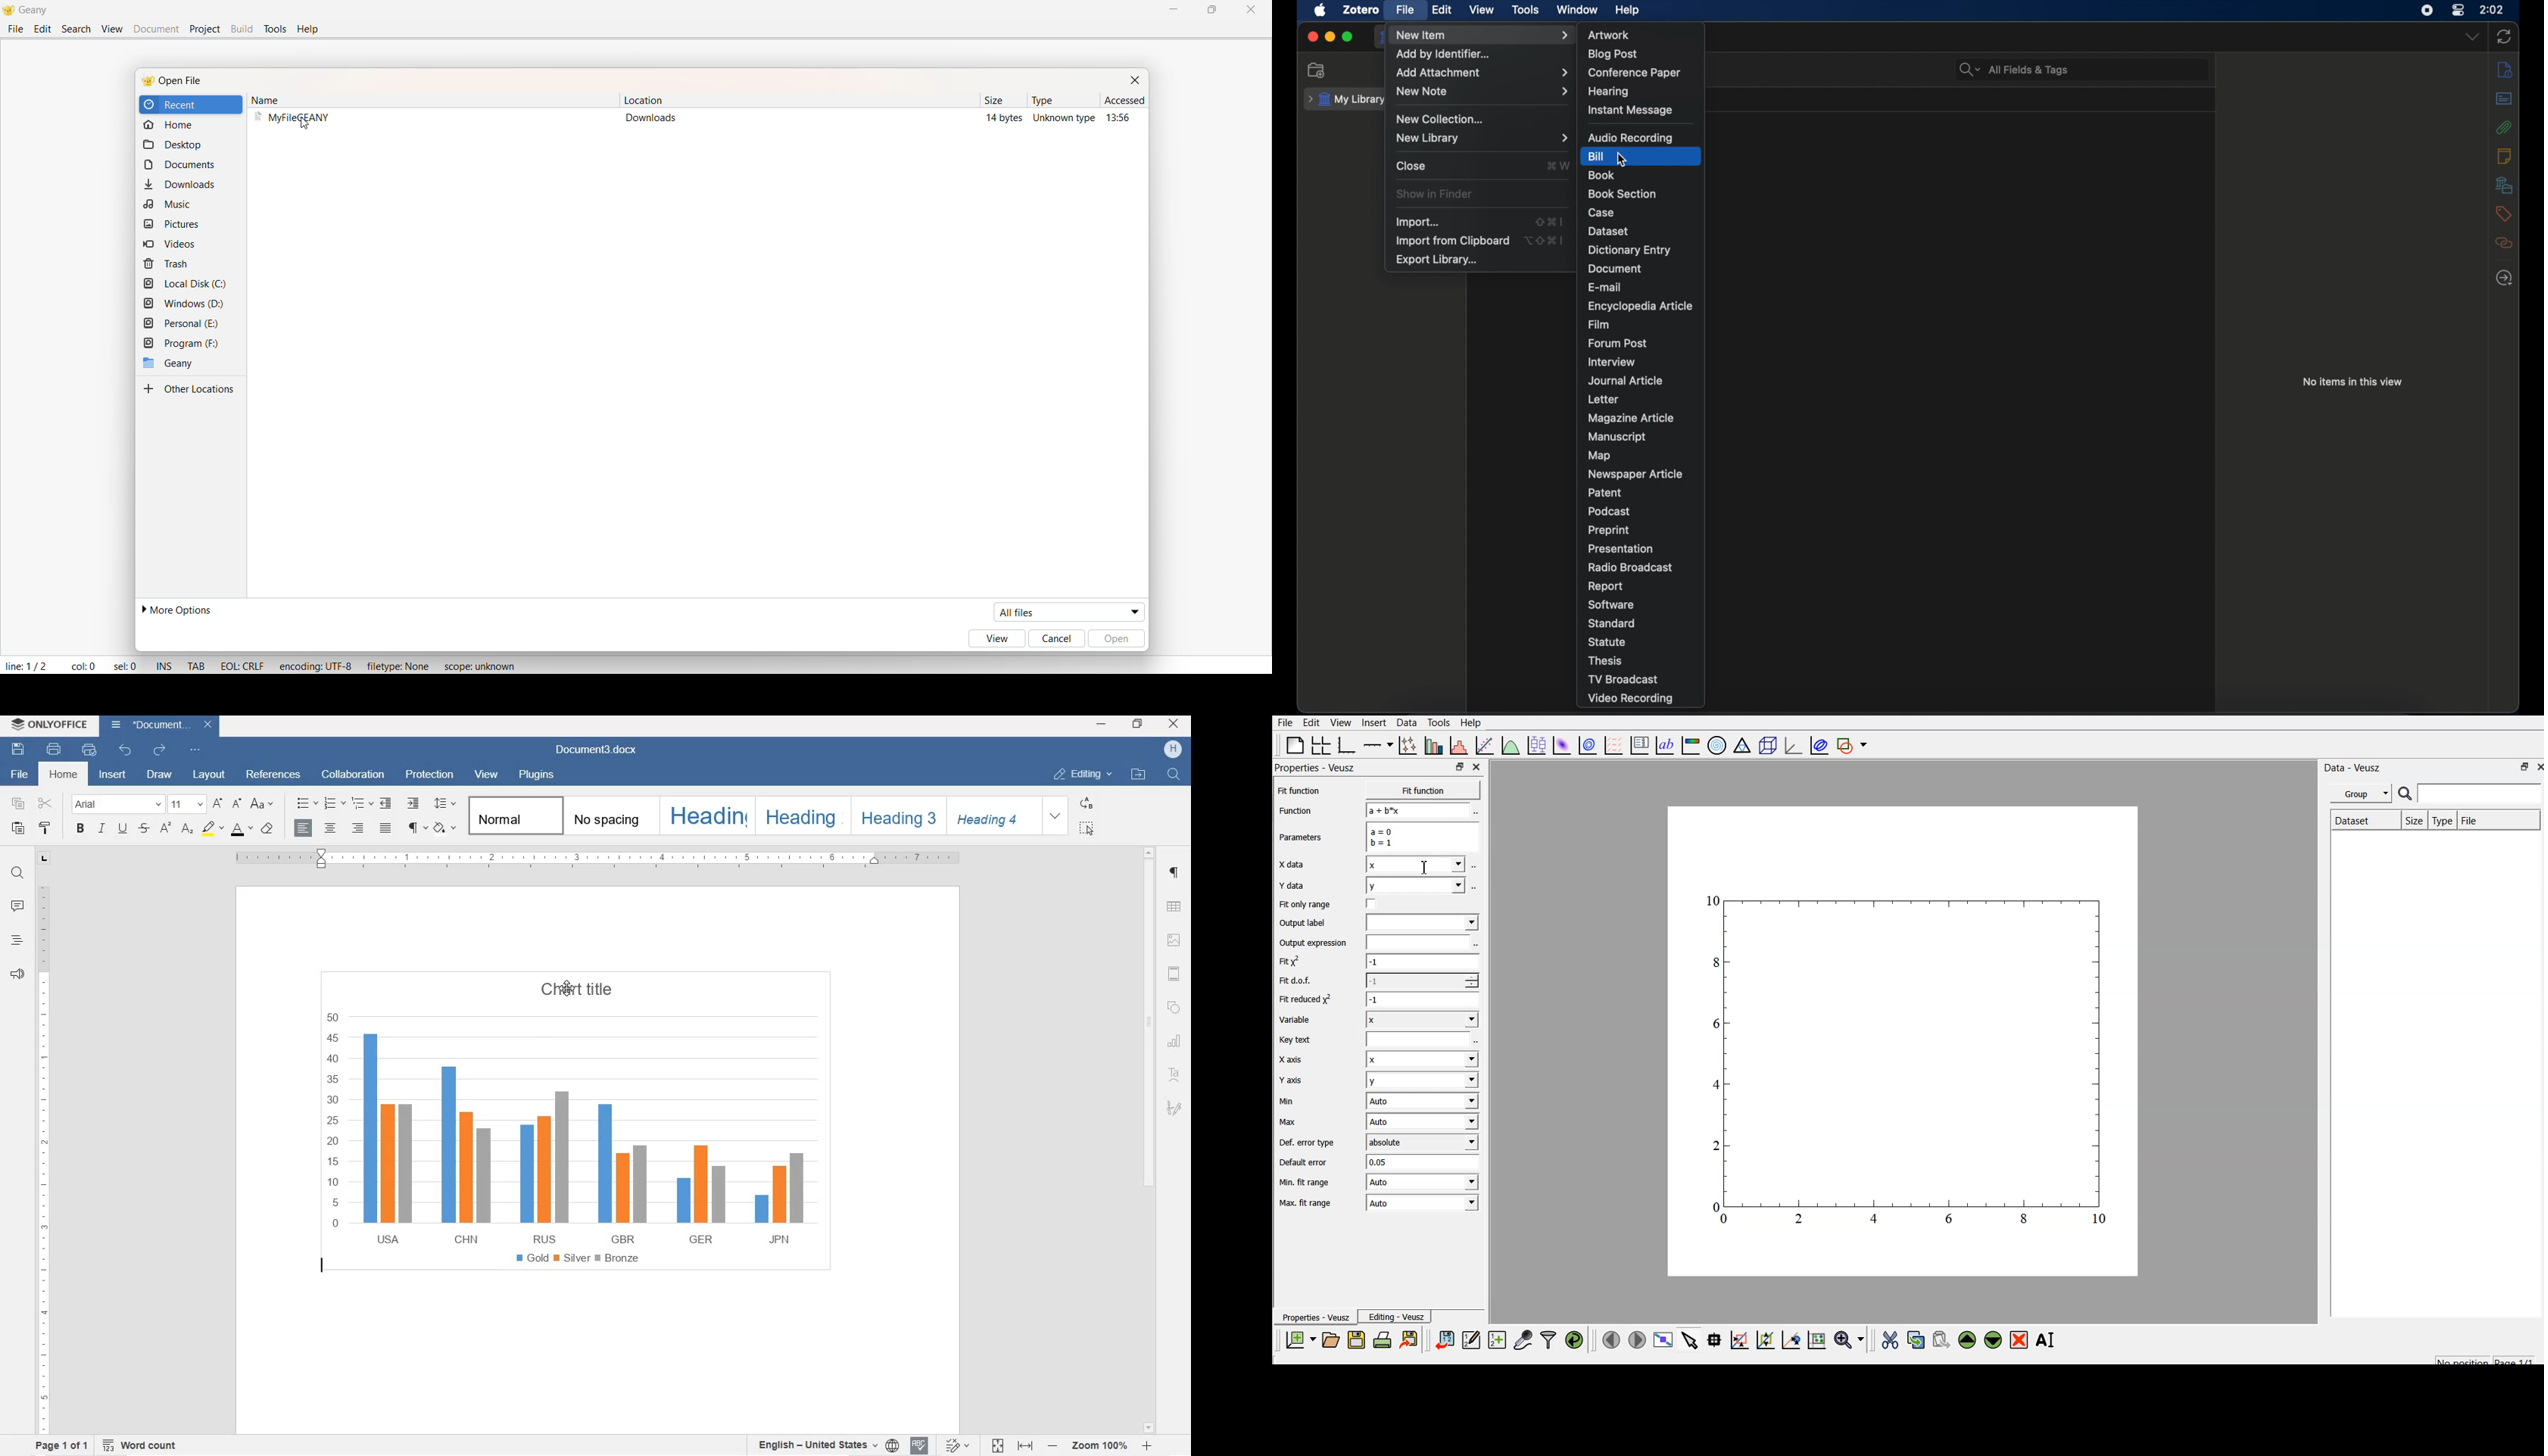 Image resolution: width=2548 pixels, height=1456 pixels. Describe the element at coordinates (414, 804) in the screenshot. I see `INCREASE INDENT` at that location.